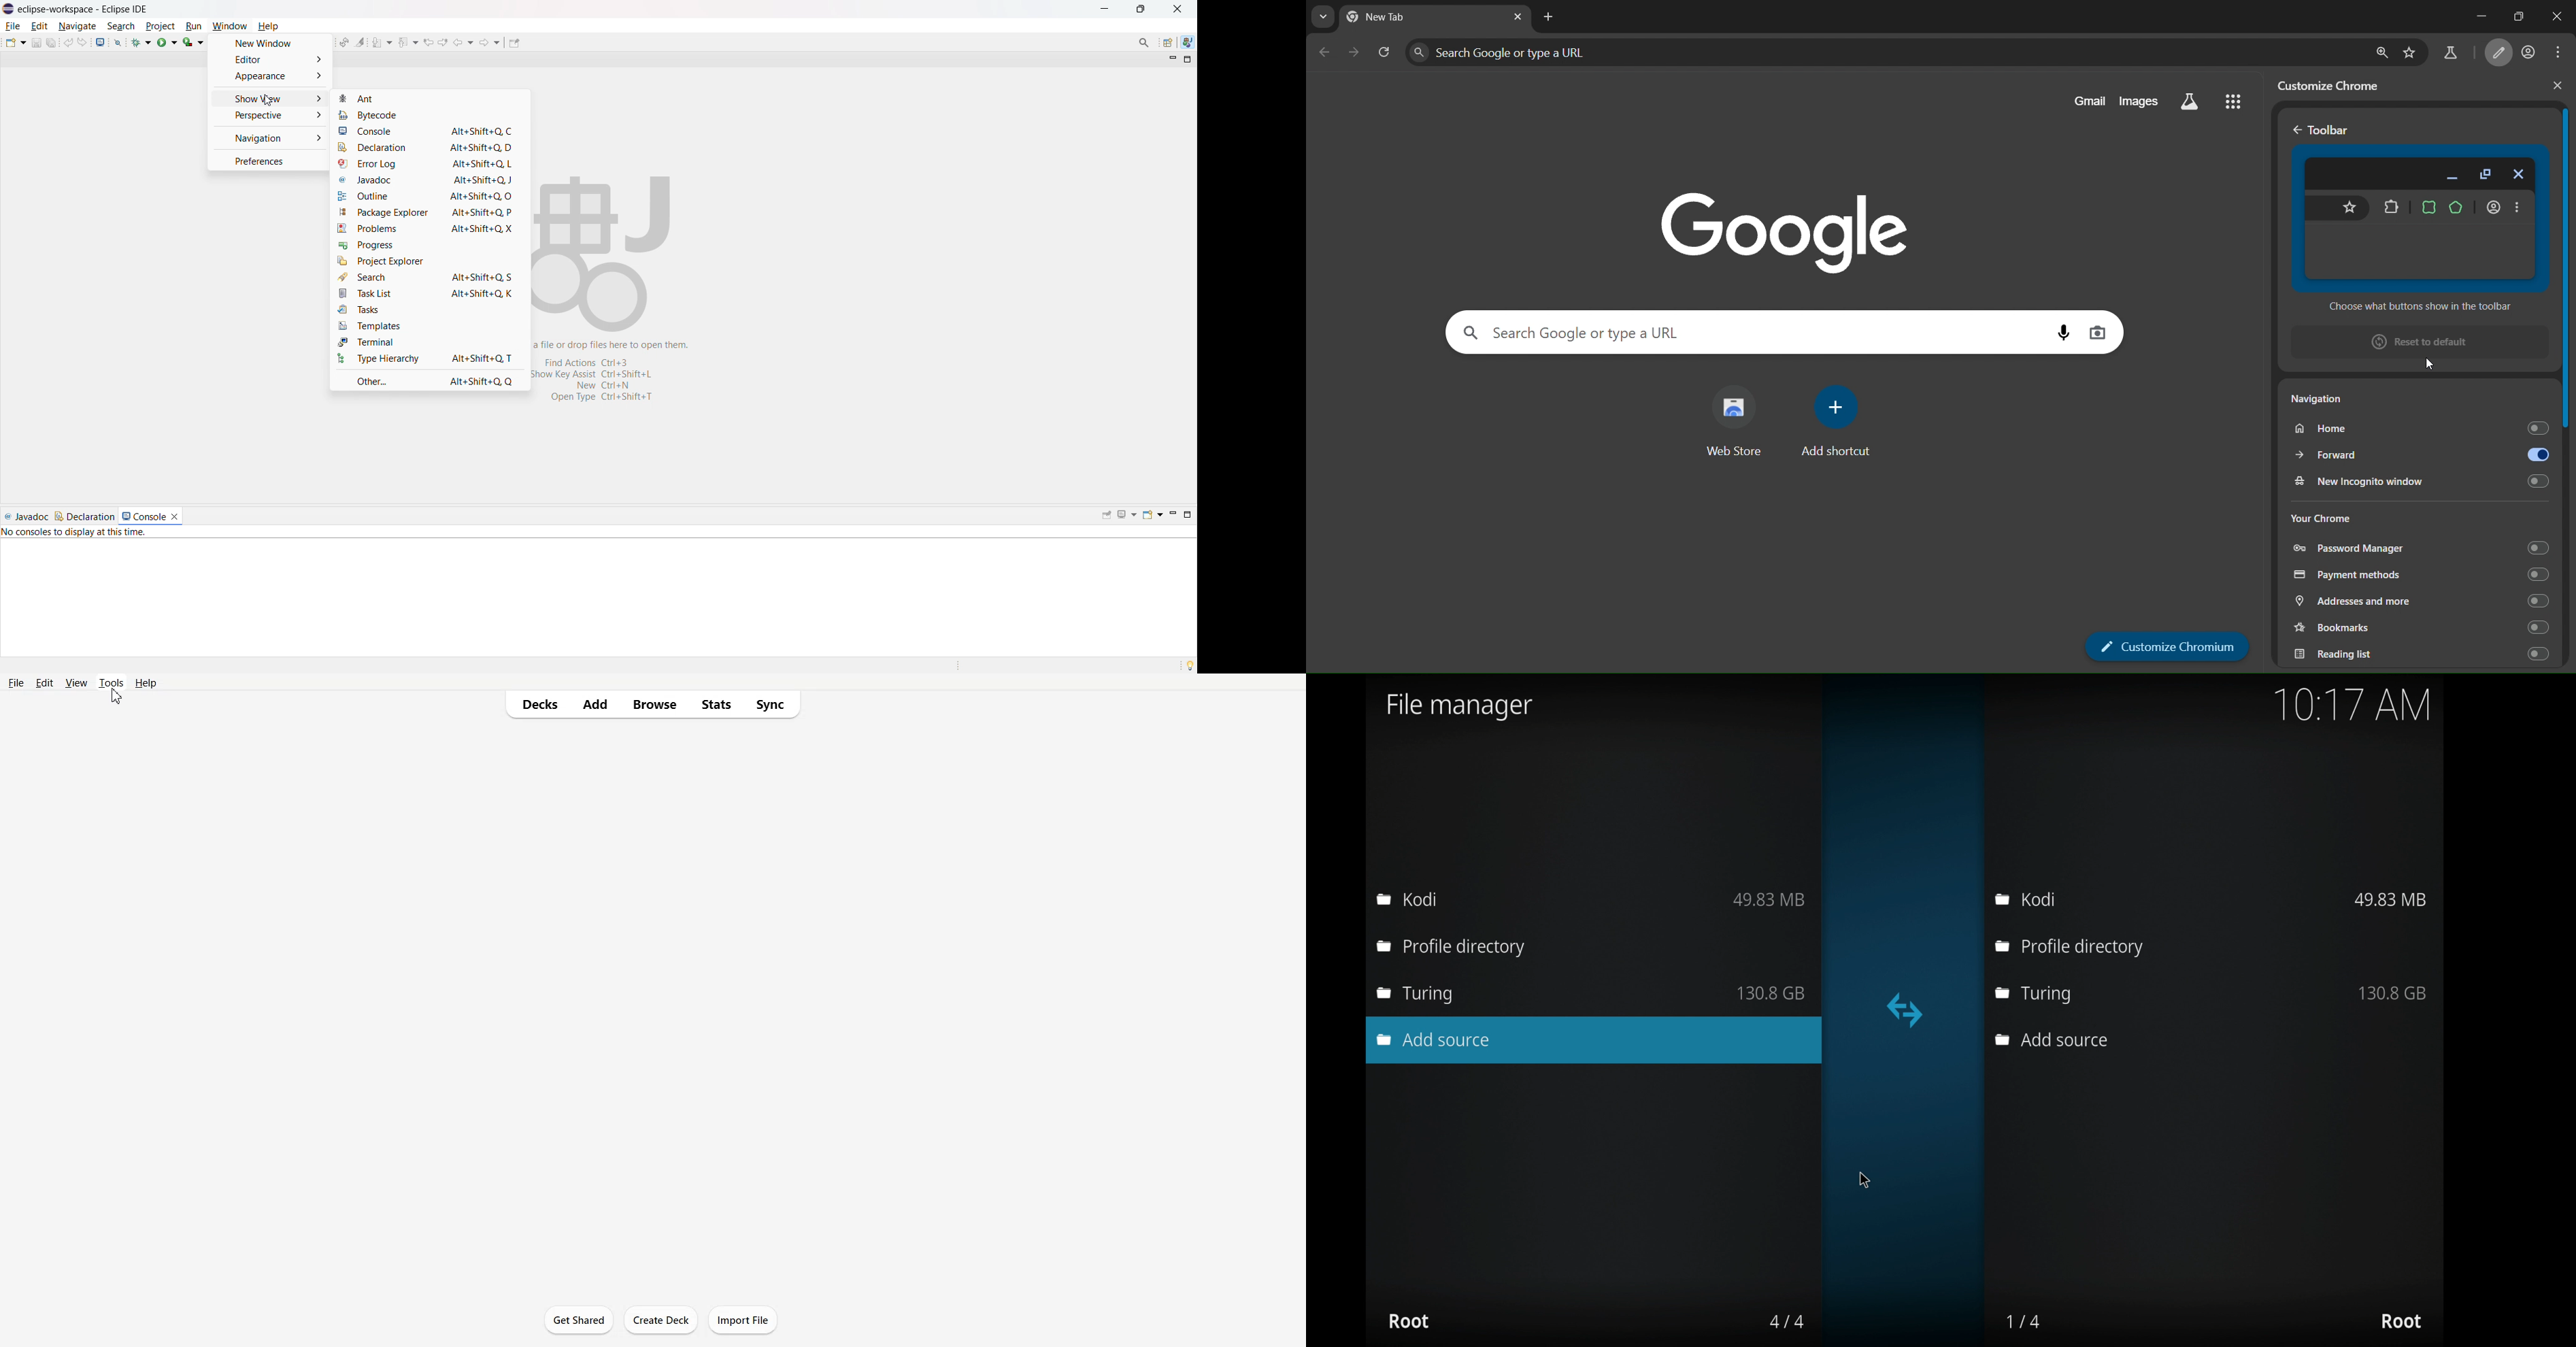 This screenshot has width=2576, height=1372. Describe the element at coordinates (1864, 1179) in the screenshot. I see `cursor` at that location.